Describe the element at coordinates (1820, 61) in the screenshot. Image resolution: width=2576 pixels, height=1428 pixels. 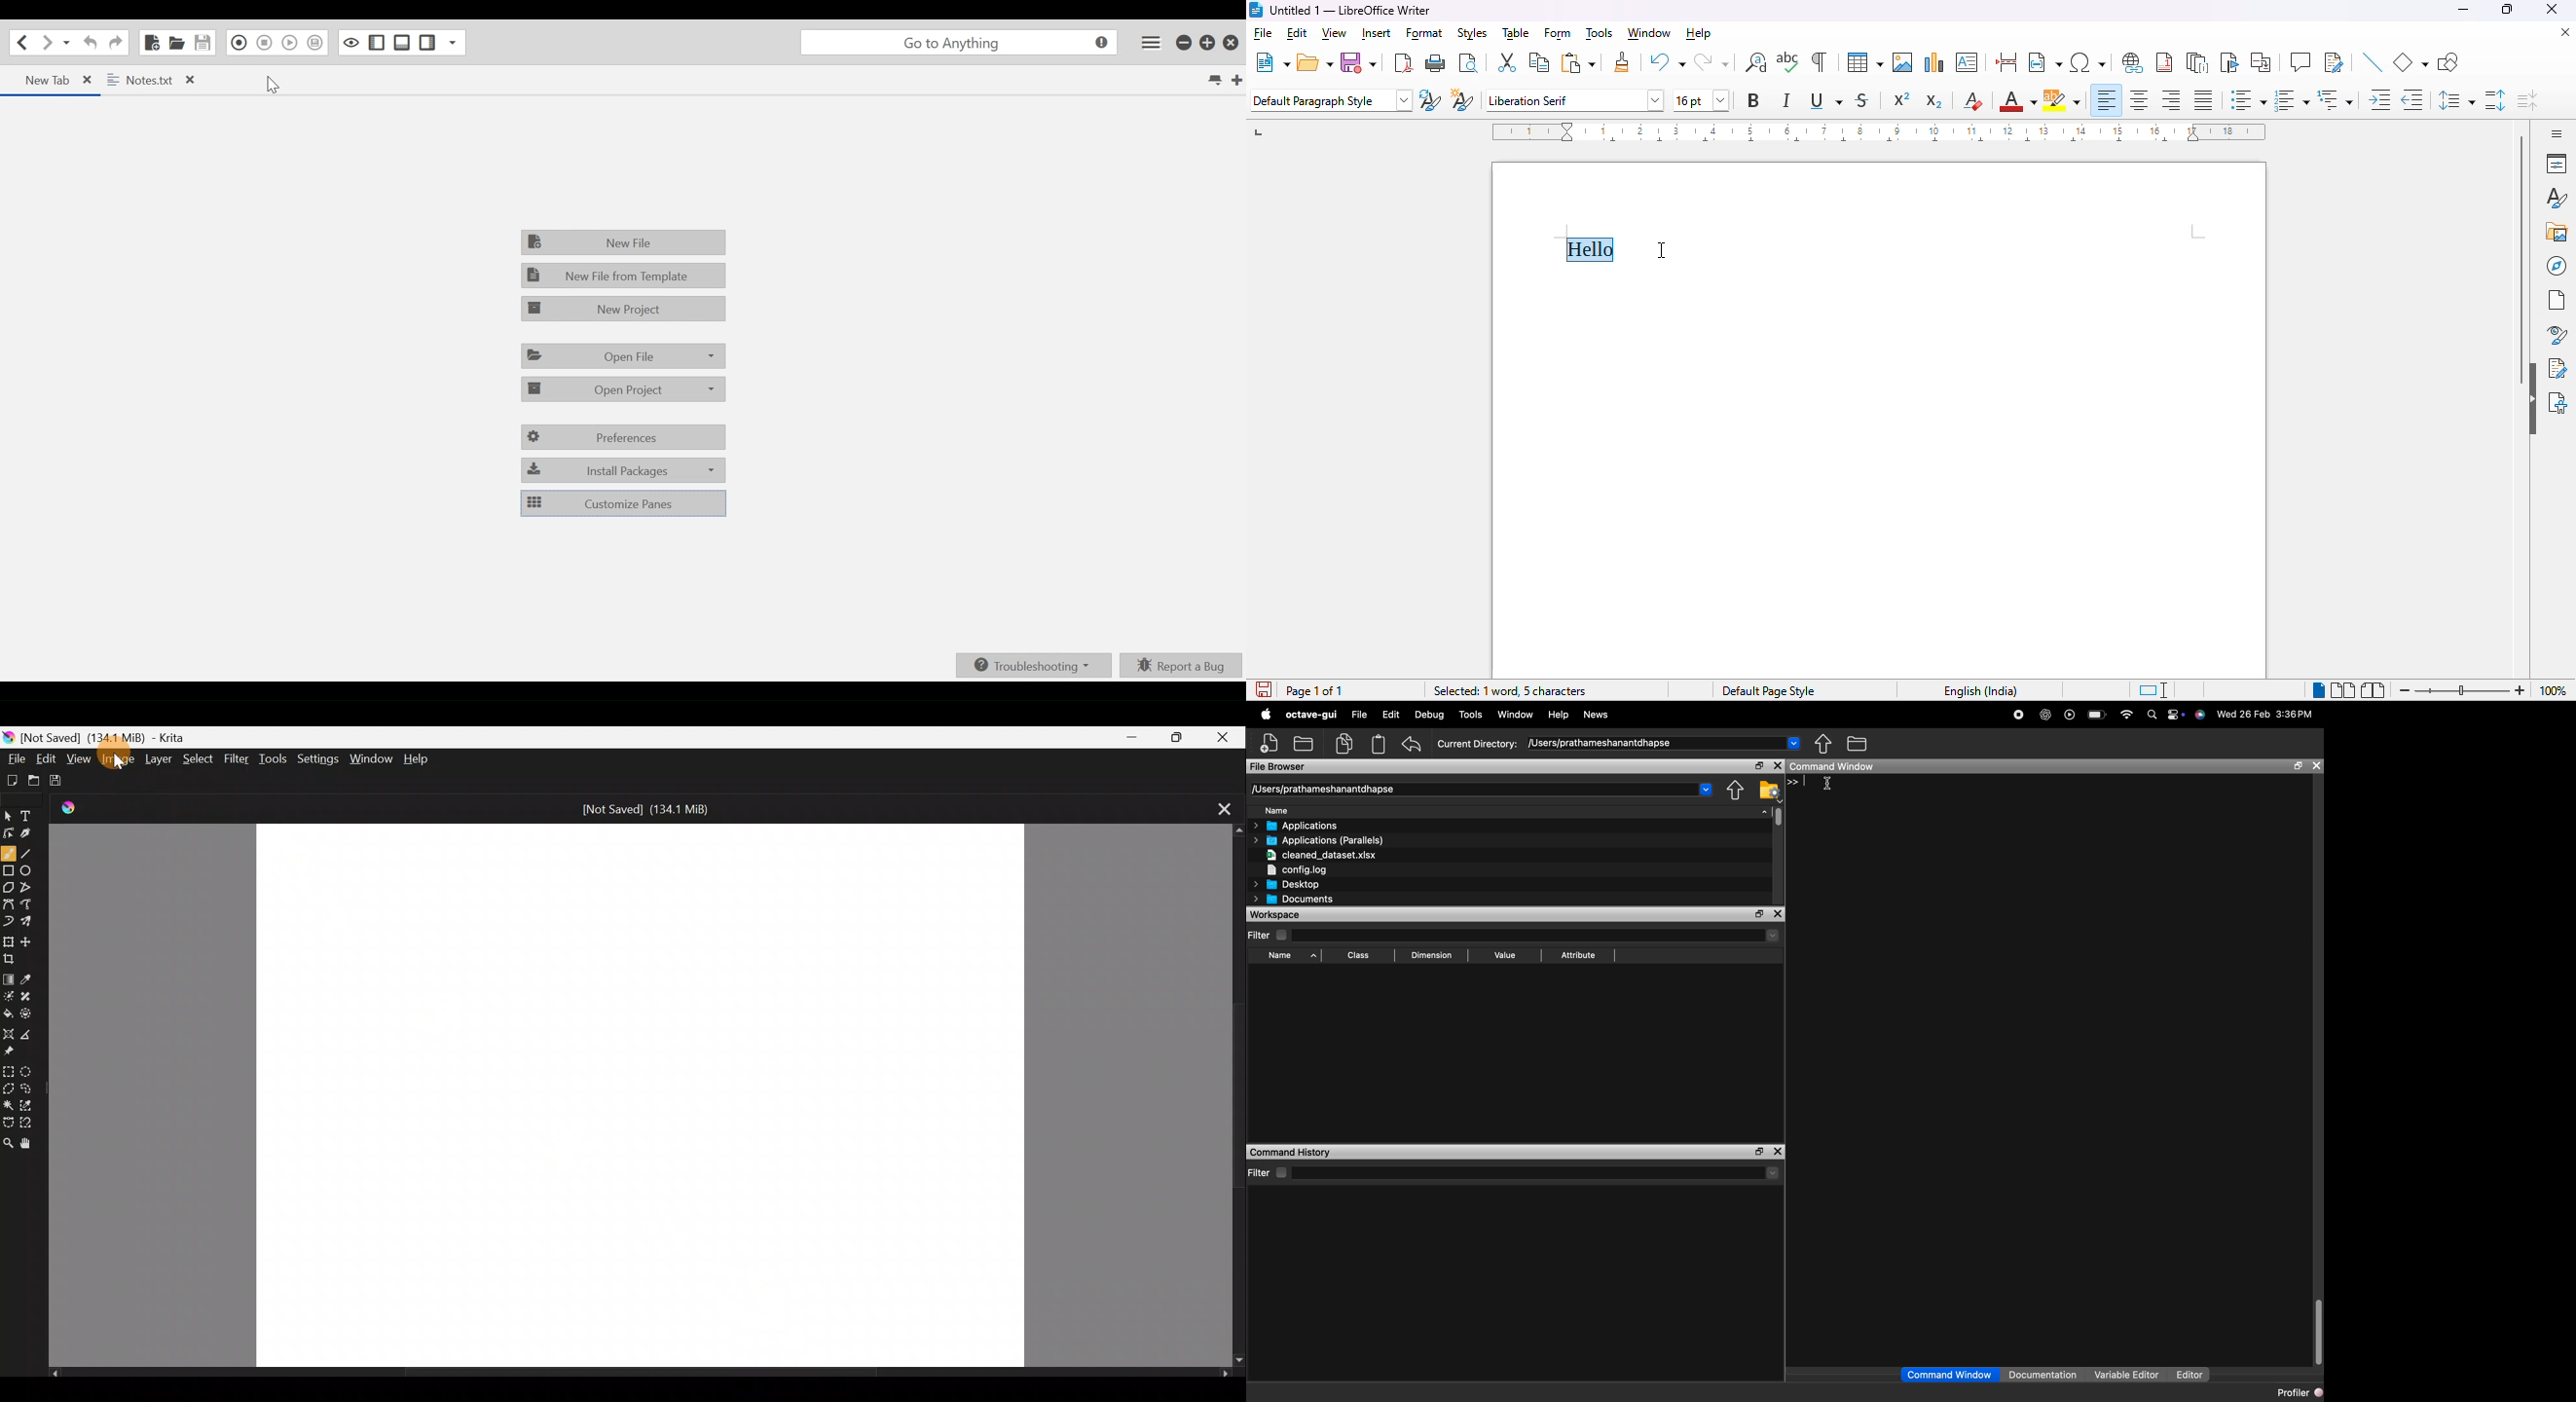
I see `toggle formatting marks` at that location.